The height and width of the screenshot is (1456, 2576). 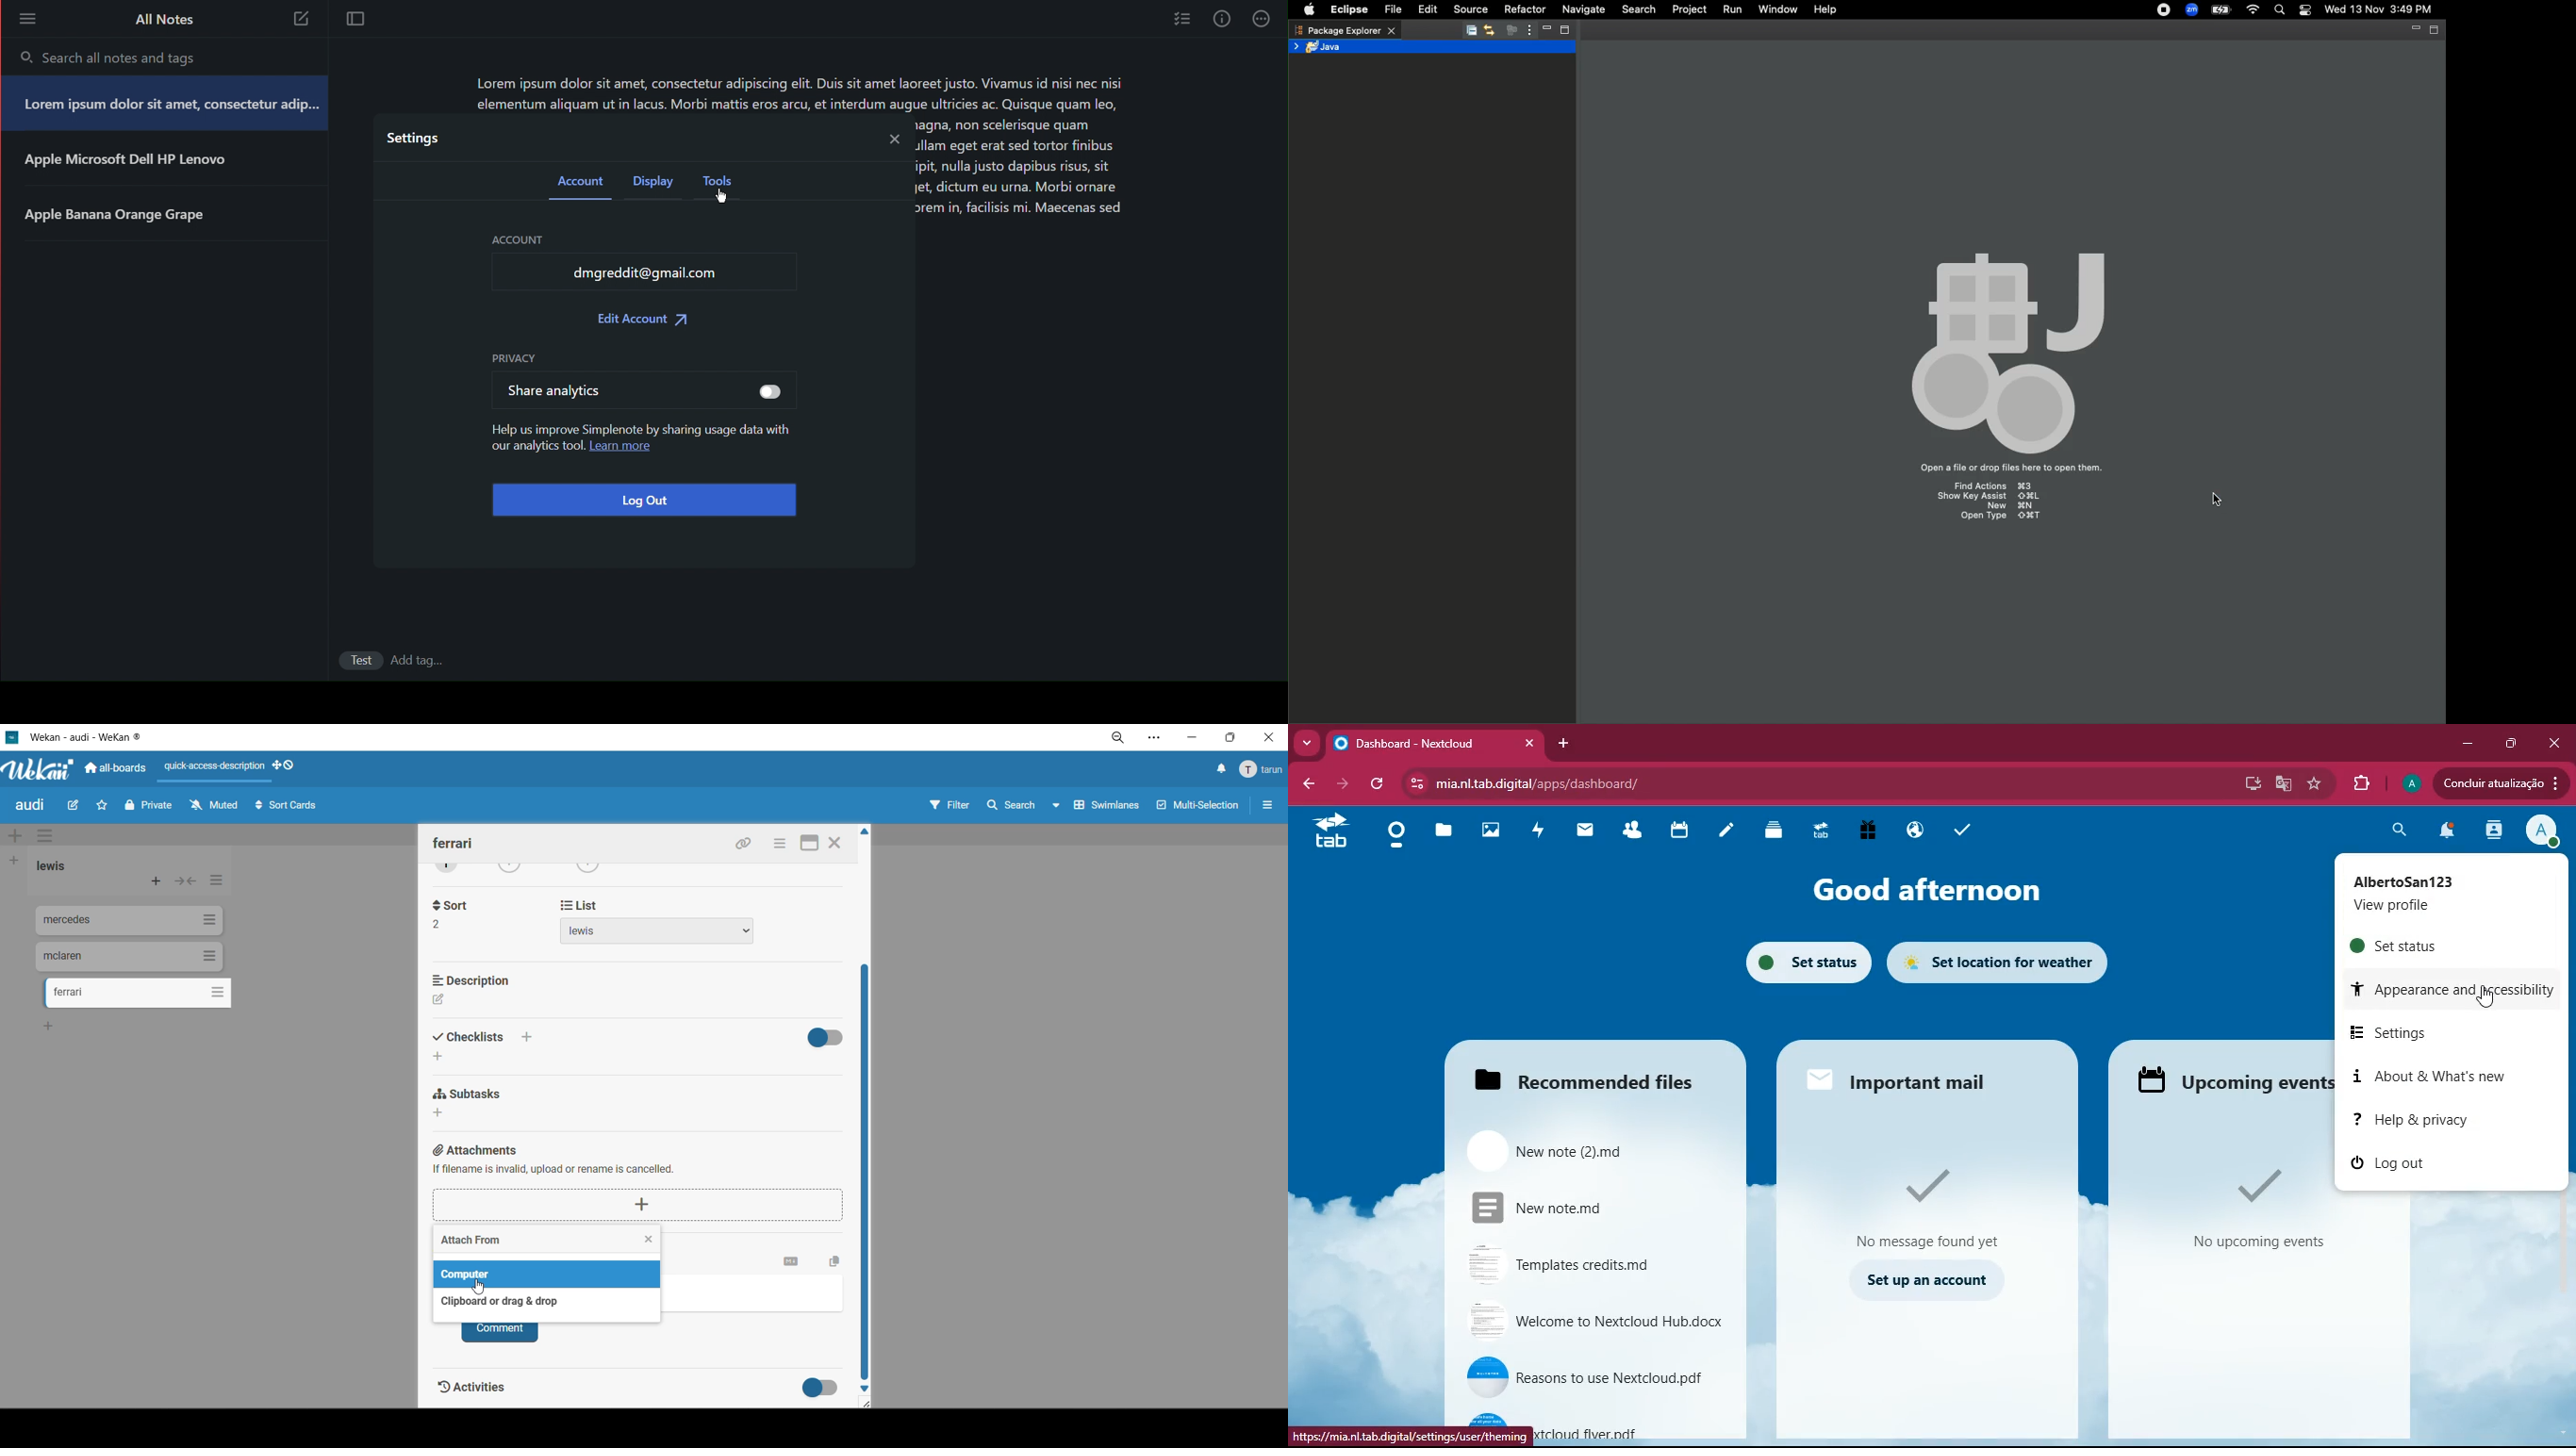 What do you see at coordinates (1869, 831) in the screenshot?
I see `gift` at bounding box center [1869, 831].